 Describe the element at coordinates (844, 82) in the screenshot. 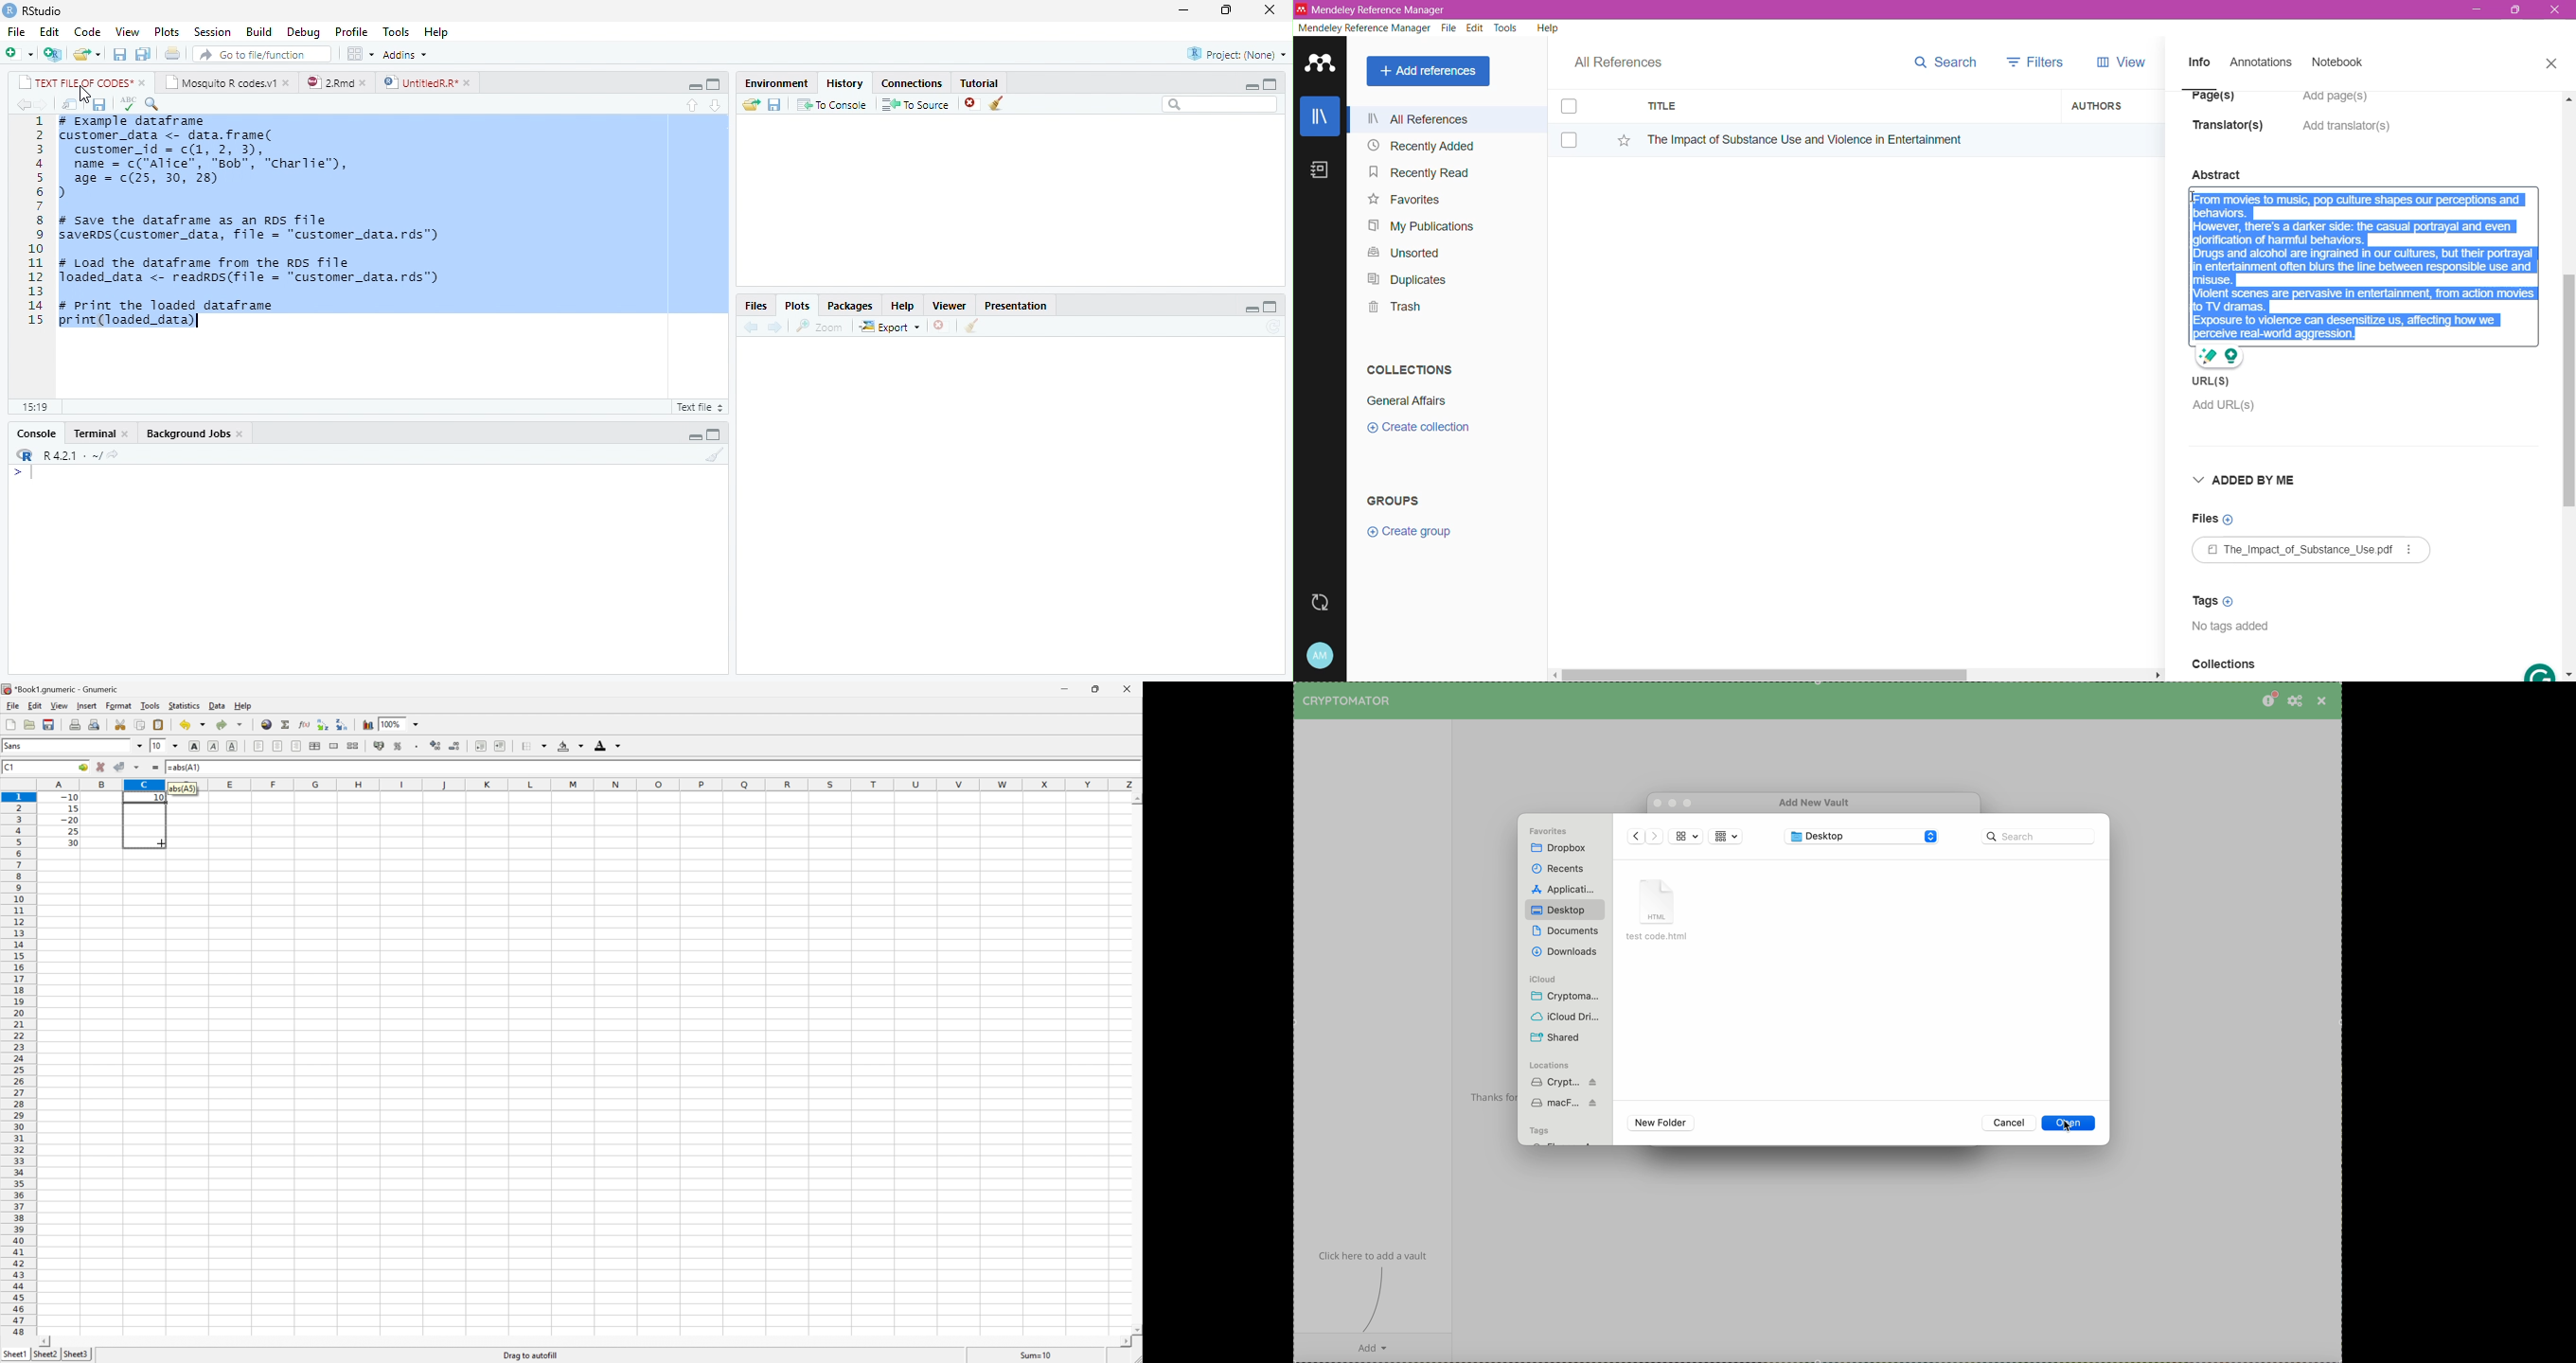

I see `History` at that location.